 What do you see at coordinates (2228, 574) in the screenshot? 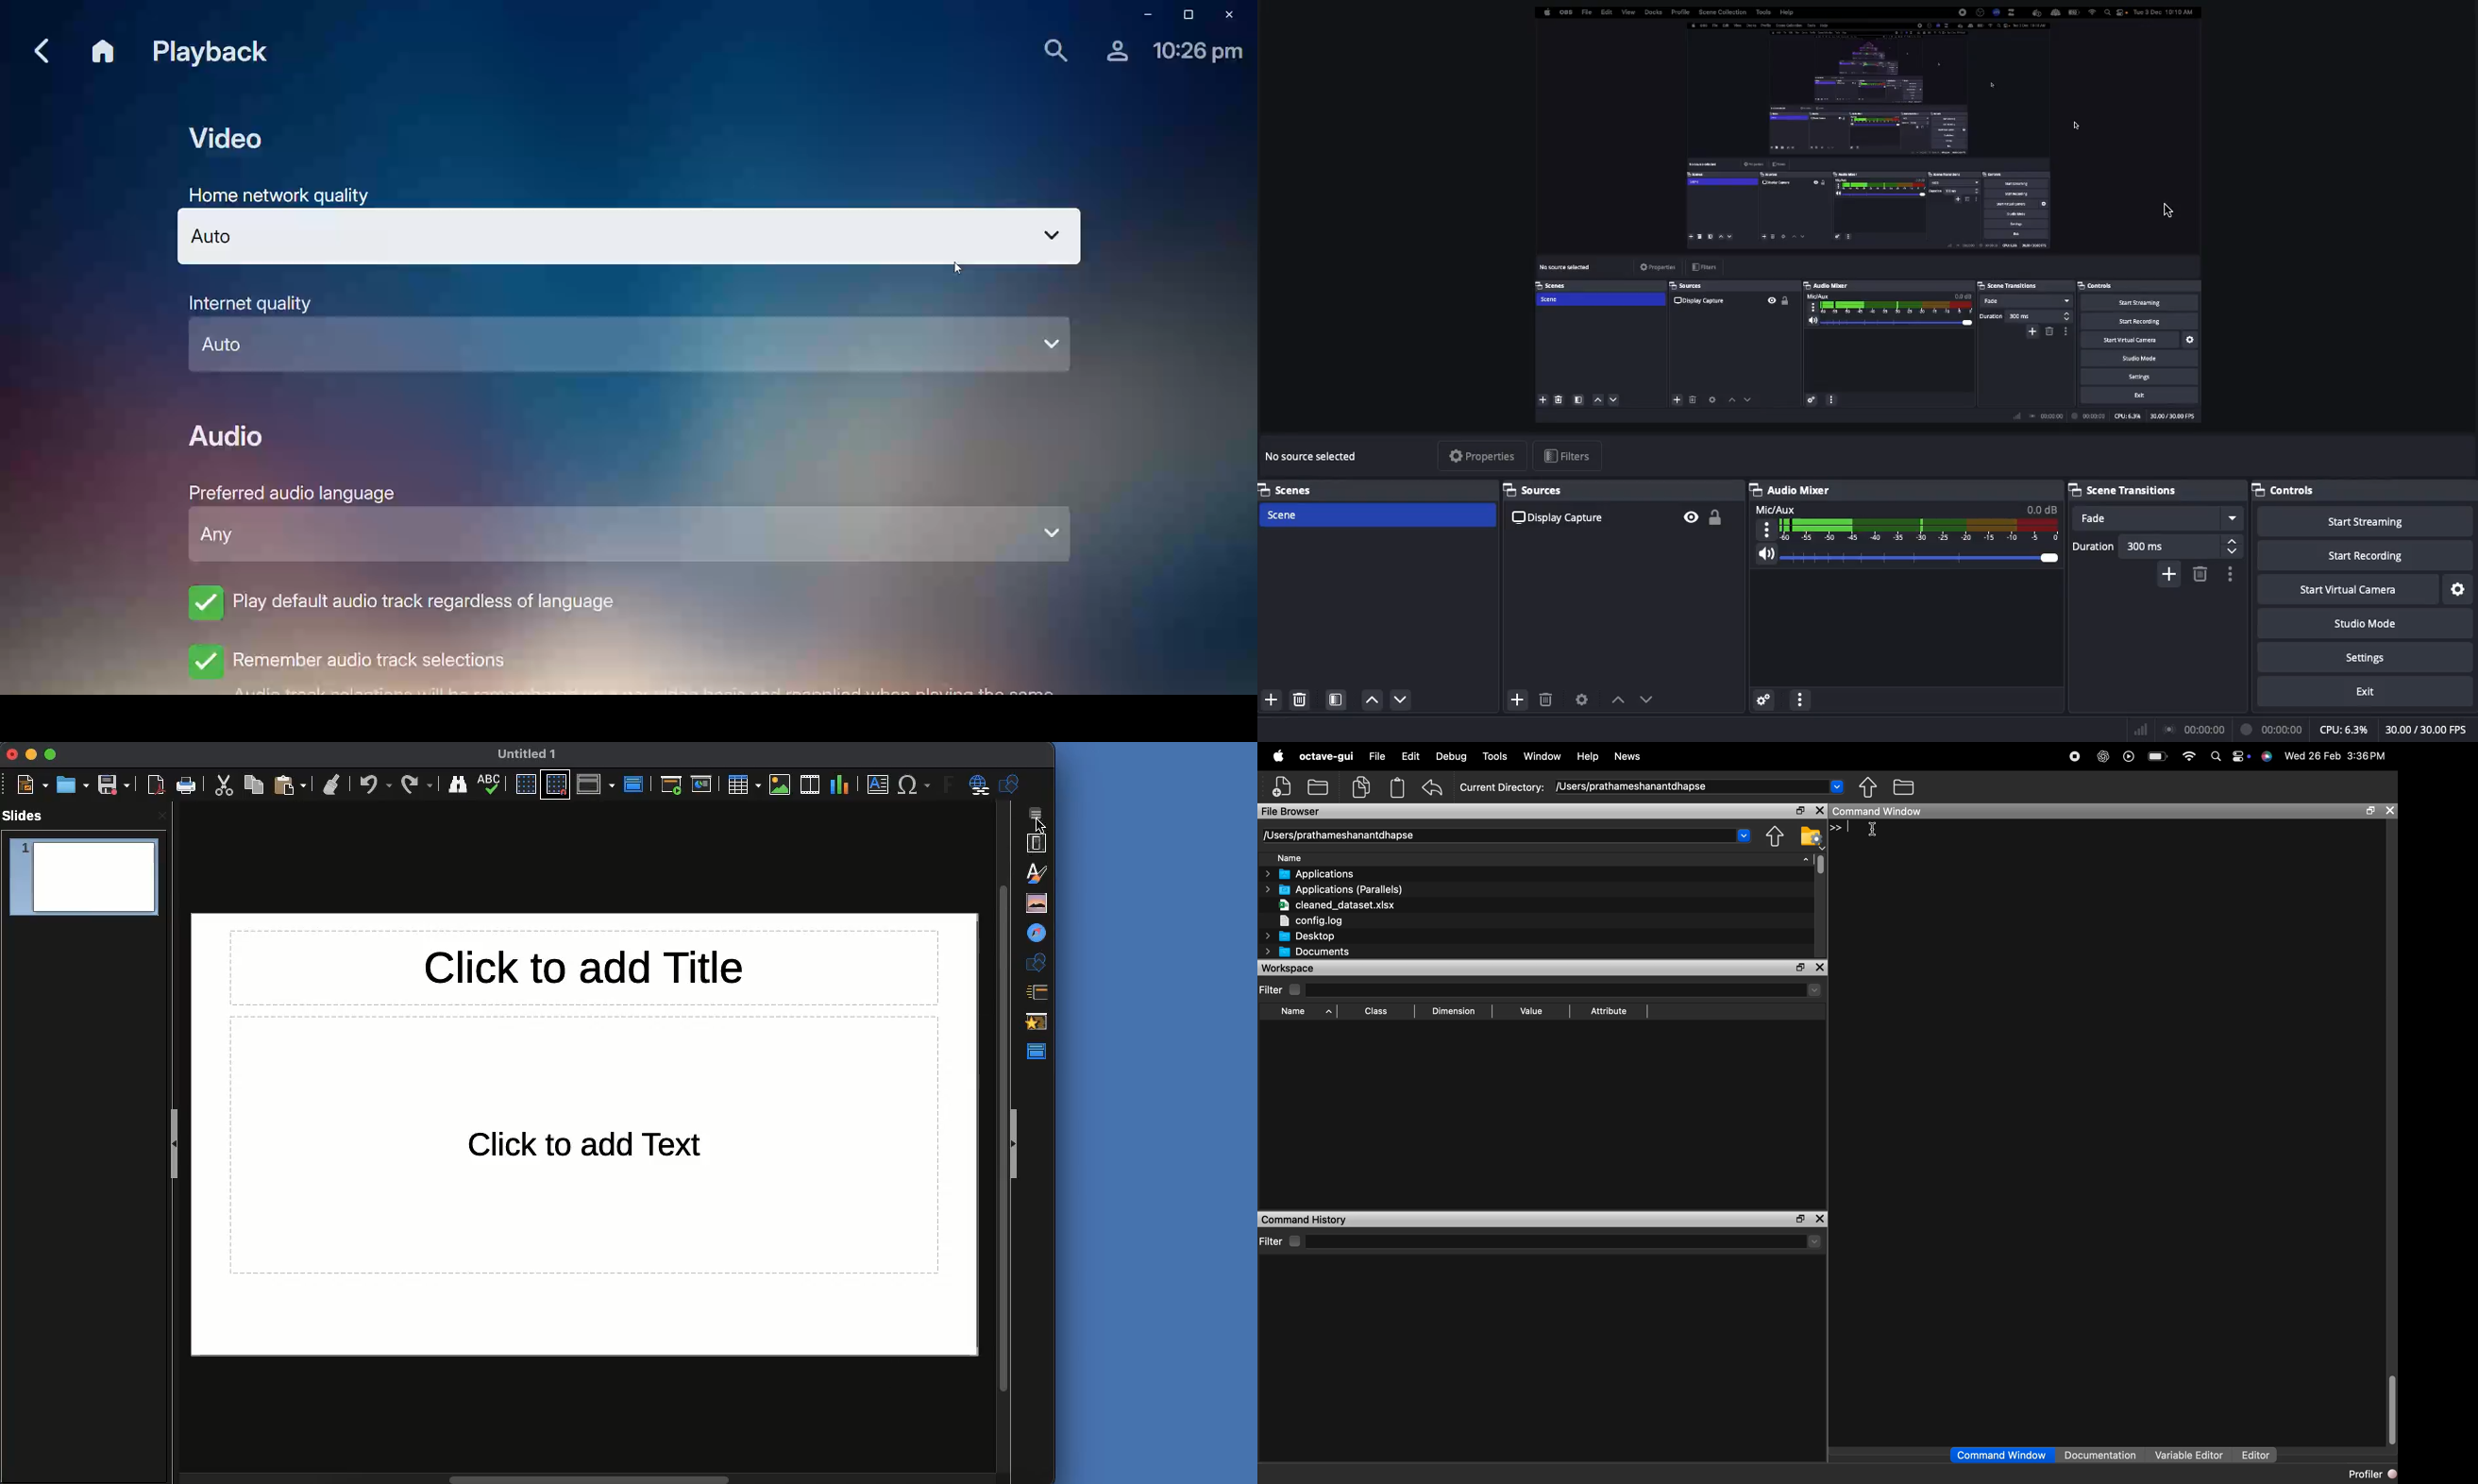
I see `Options` at bounding box center [2228, 574].